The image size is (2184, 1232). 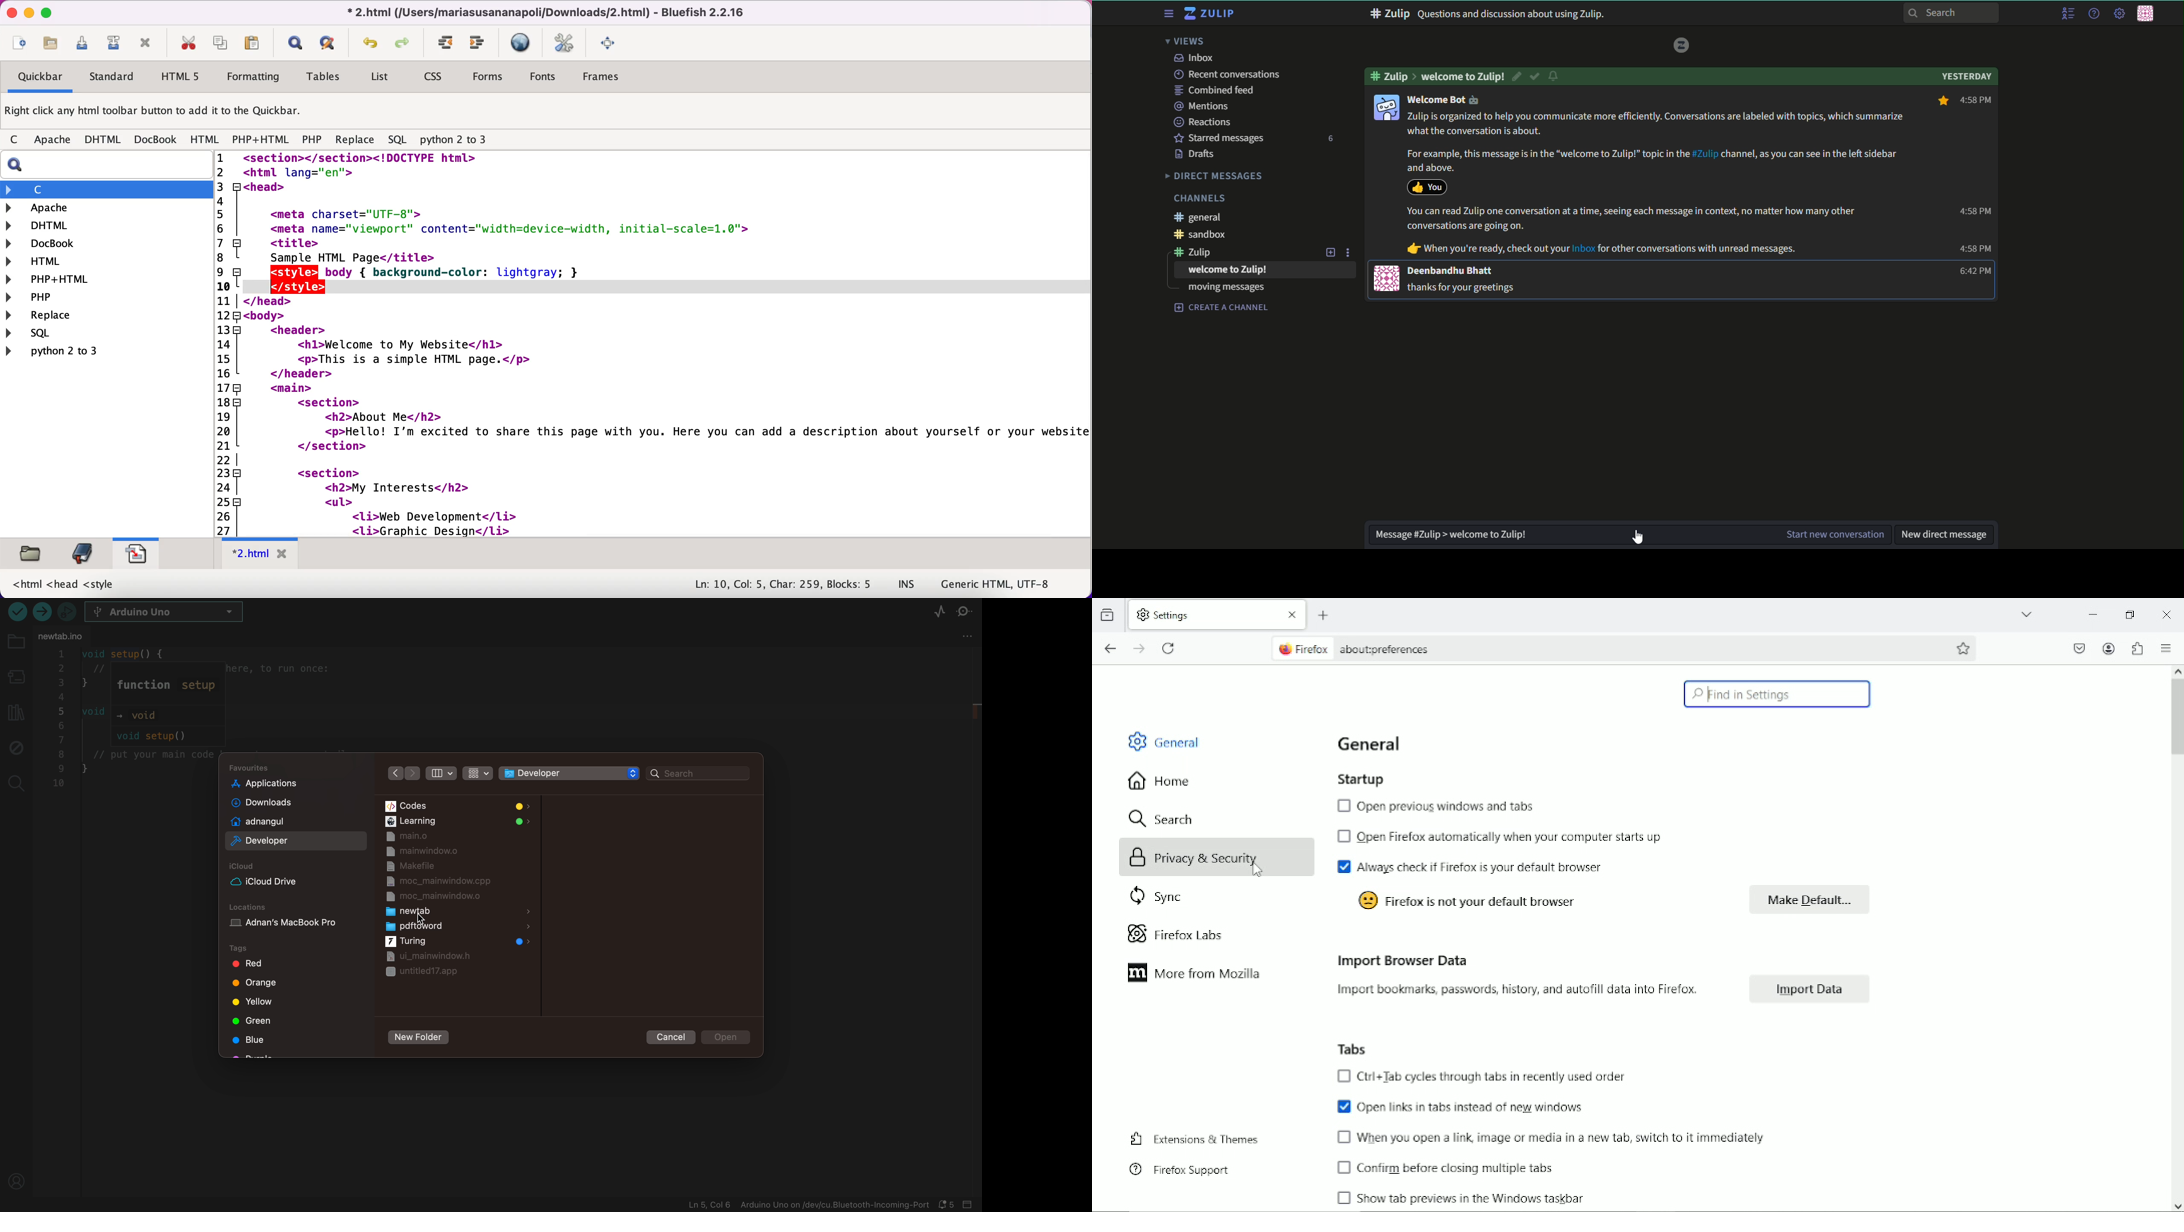 What do you see at coordinates (46, 12) in the screenshot?
I see `maximize` at bounding box center [46, 12].